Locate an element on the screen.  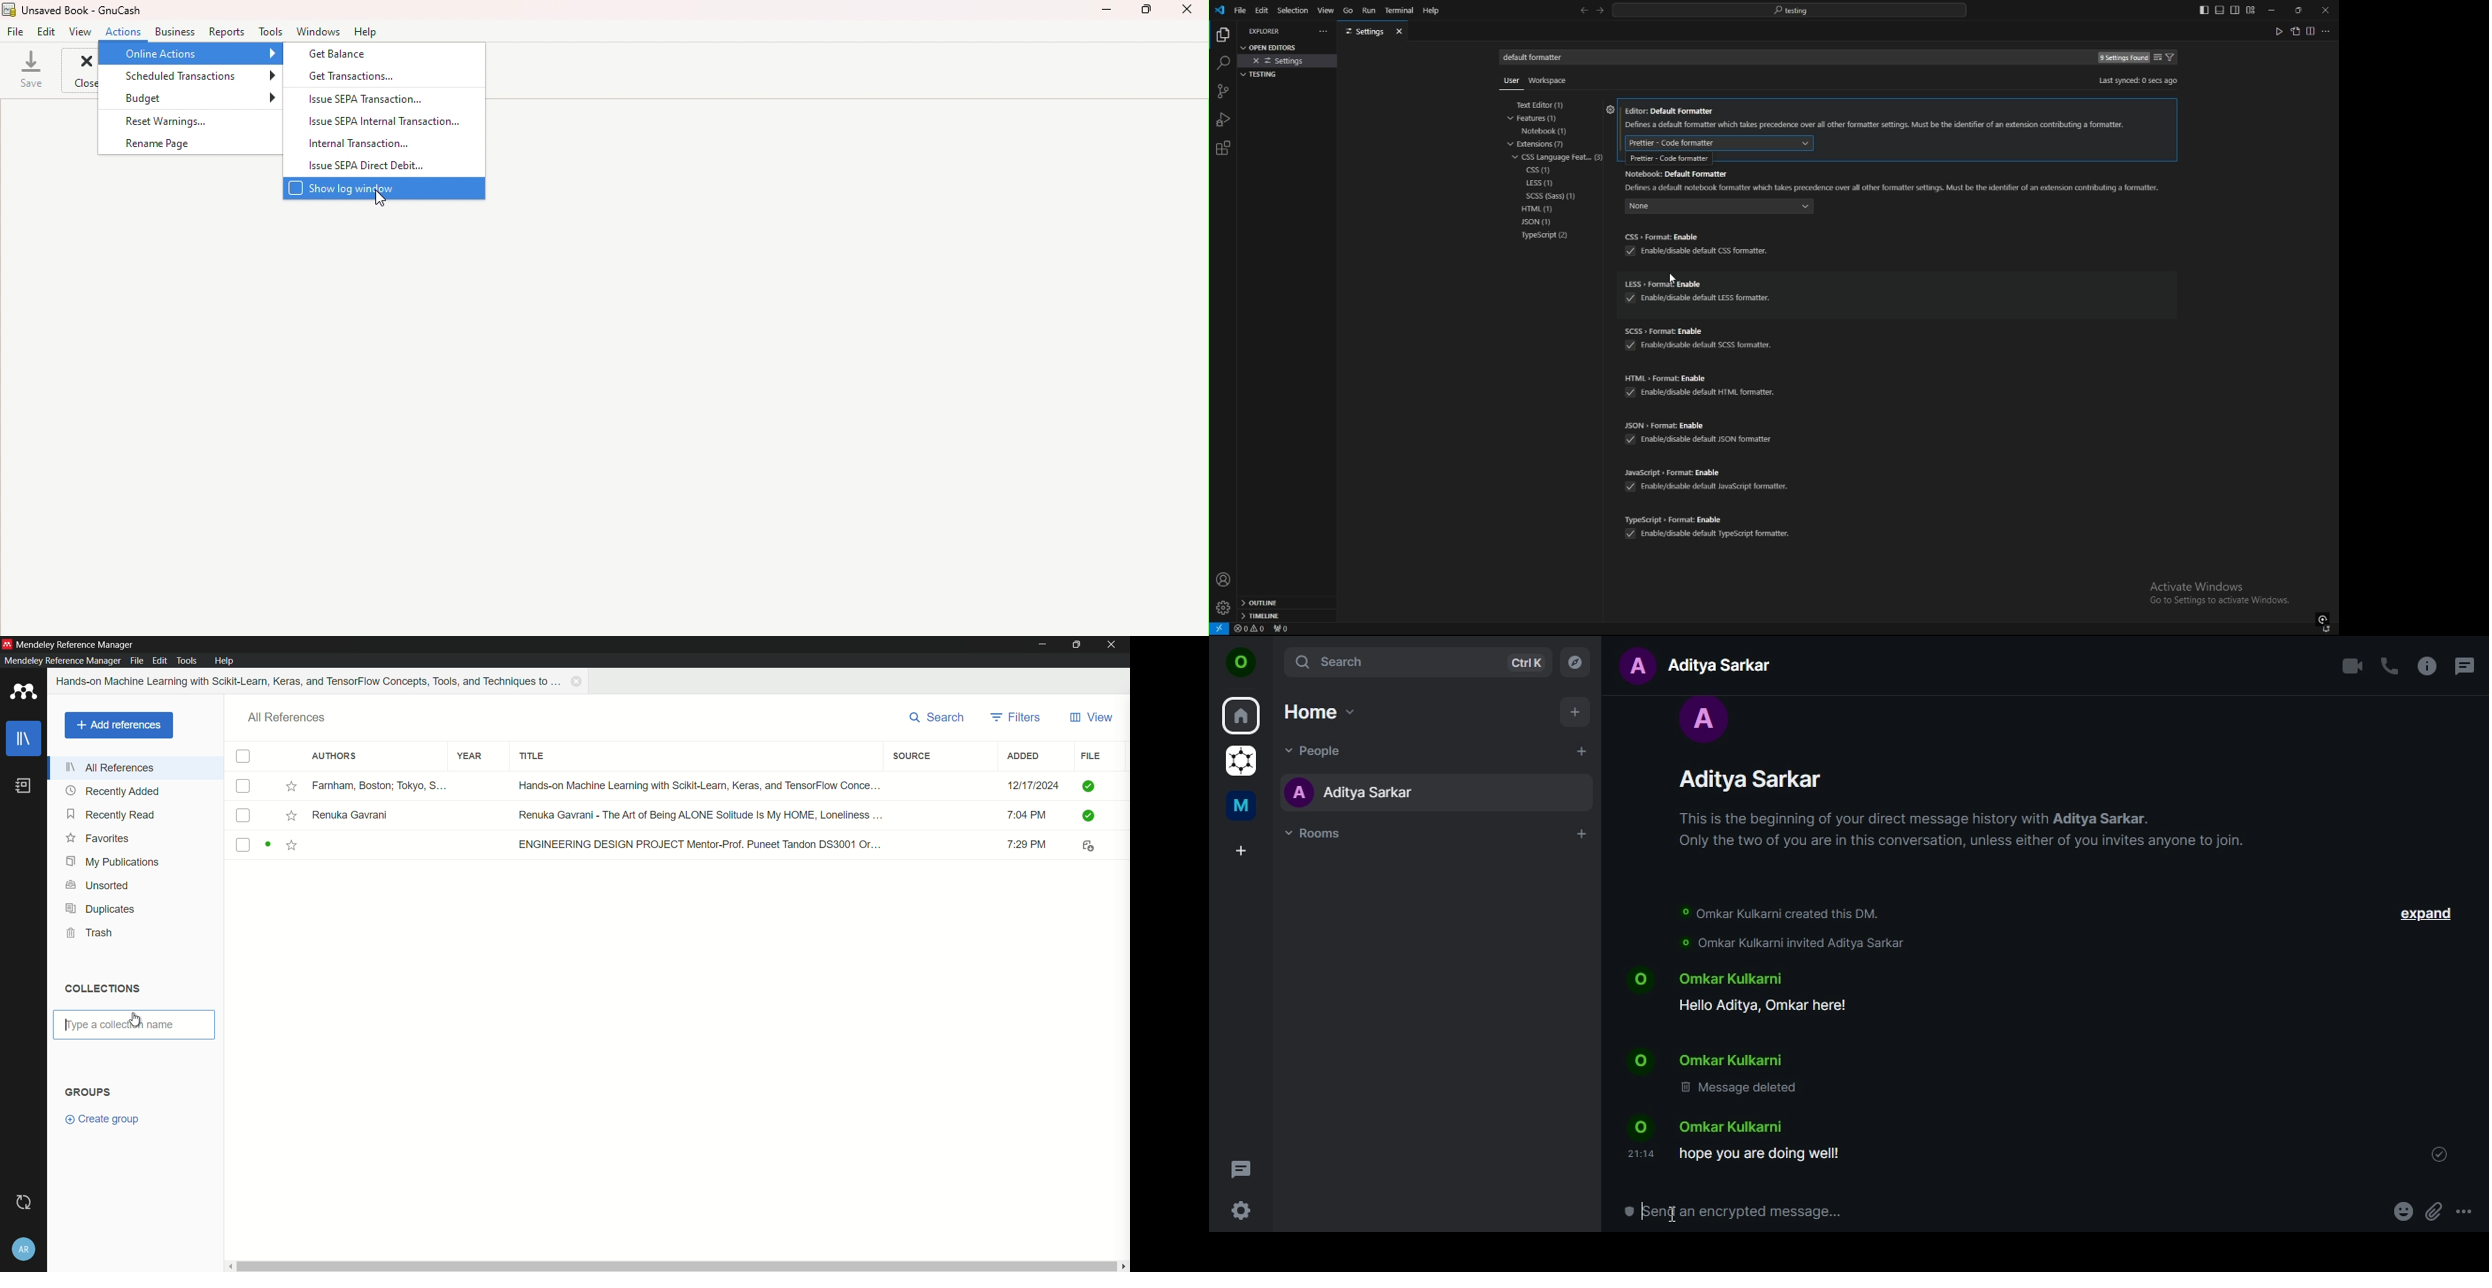
go is located at coordinates (1348, 11).